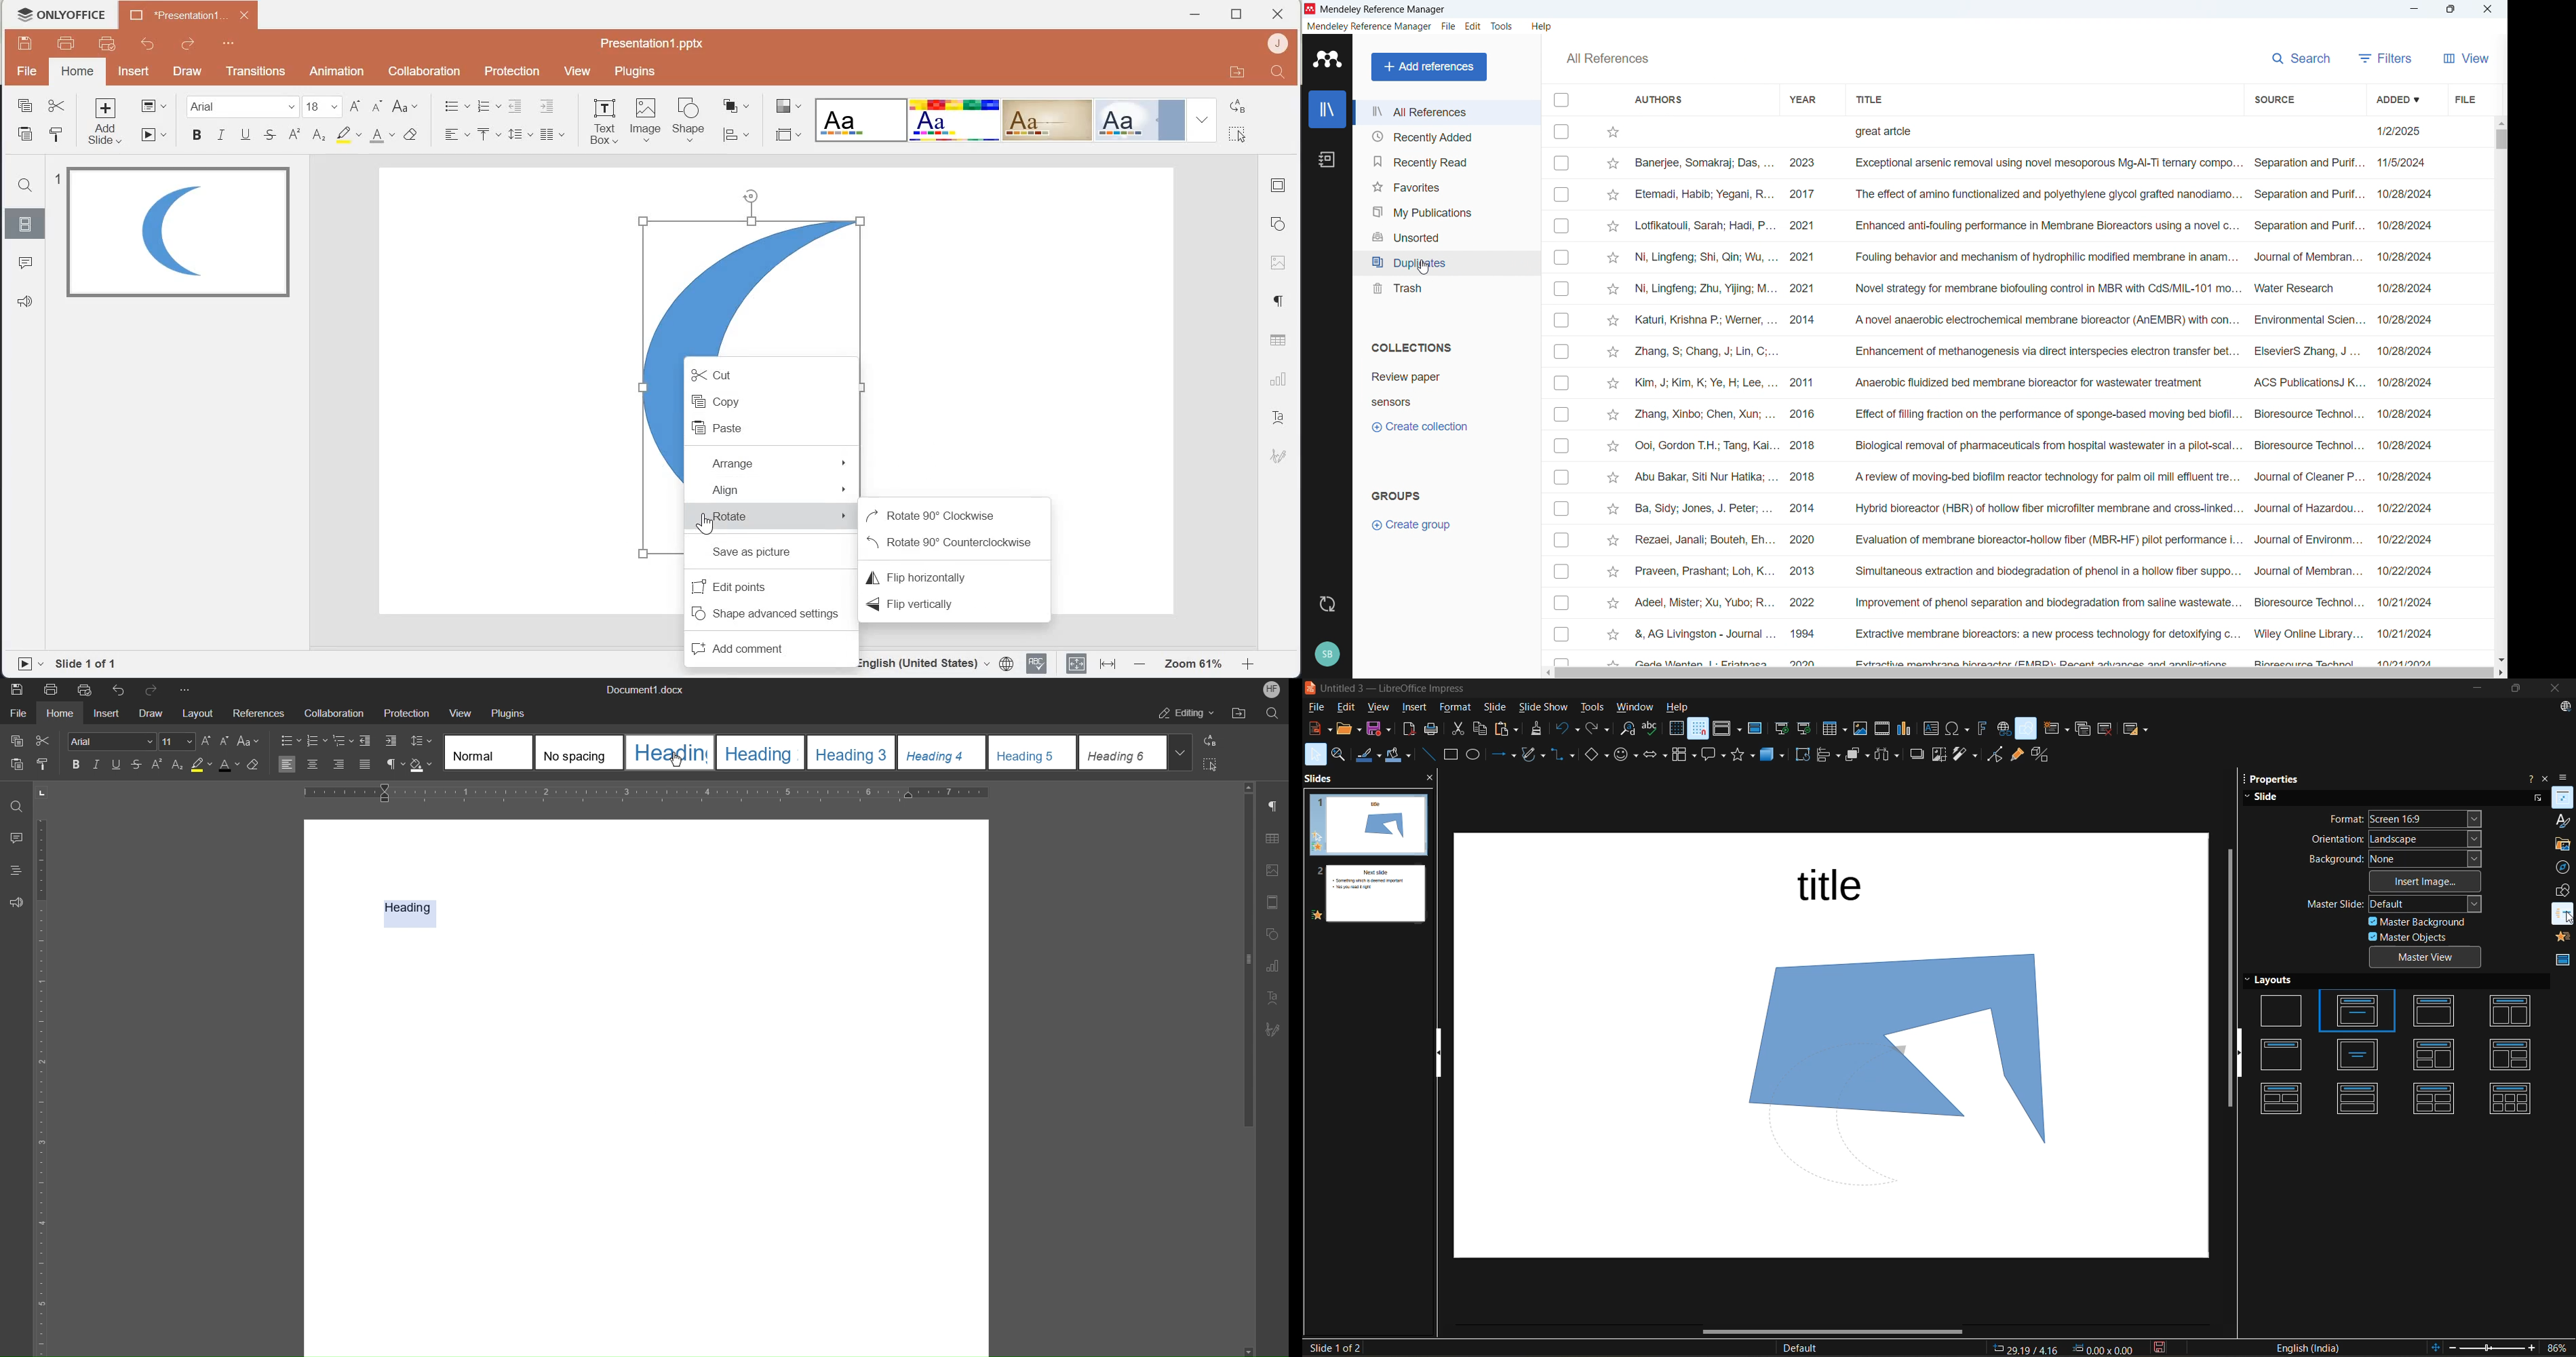  Describe the element at coordinates (23, 261) in the screenshot. I see `Comments` at that location.